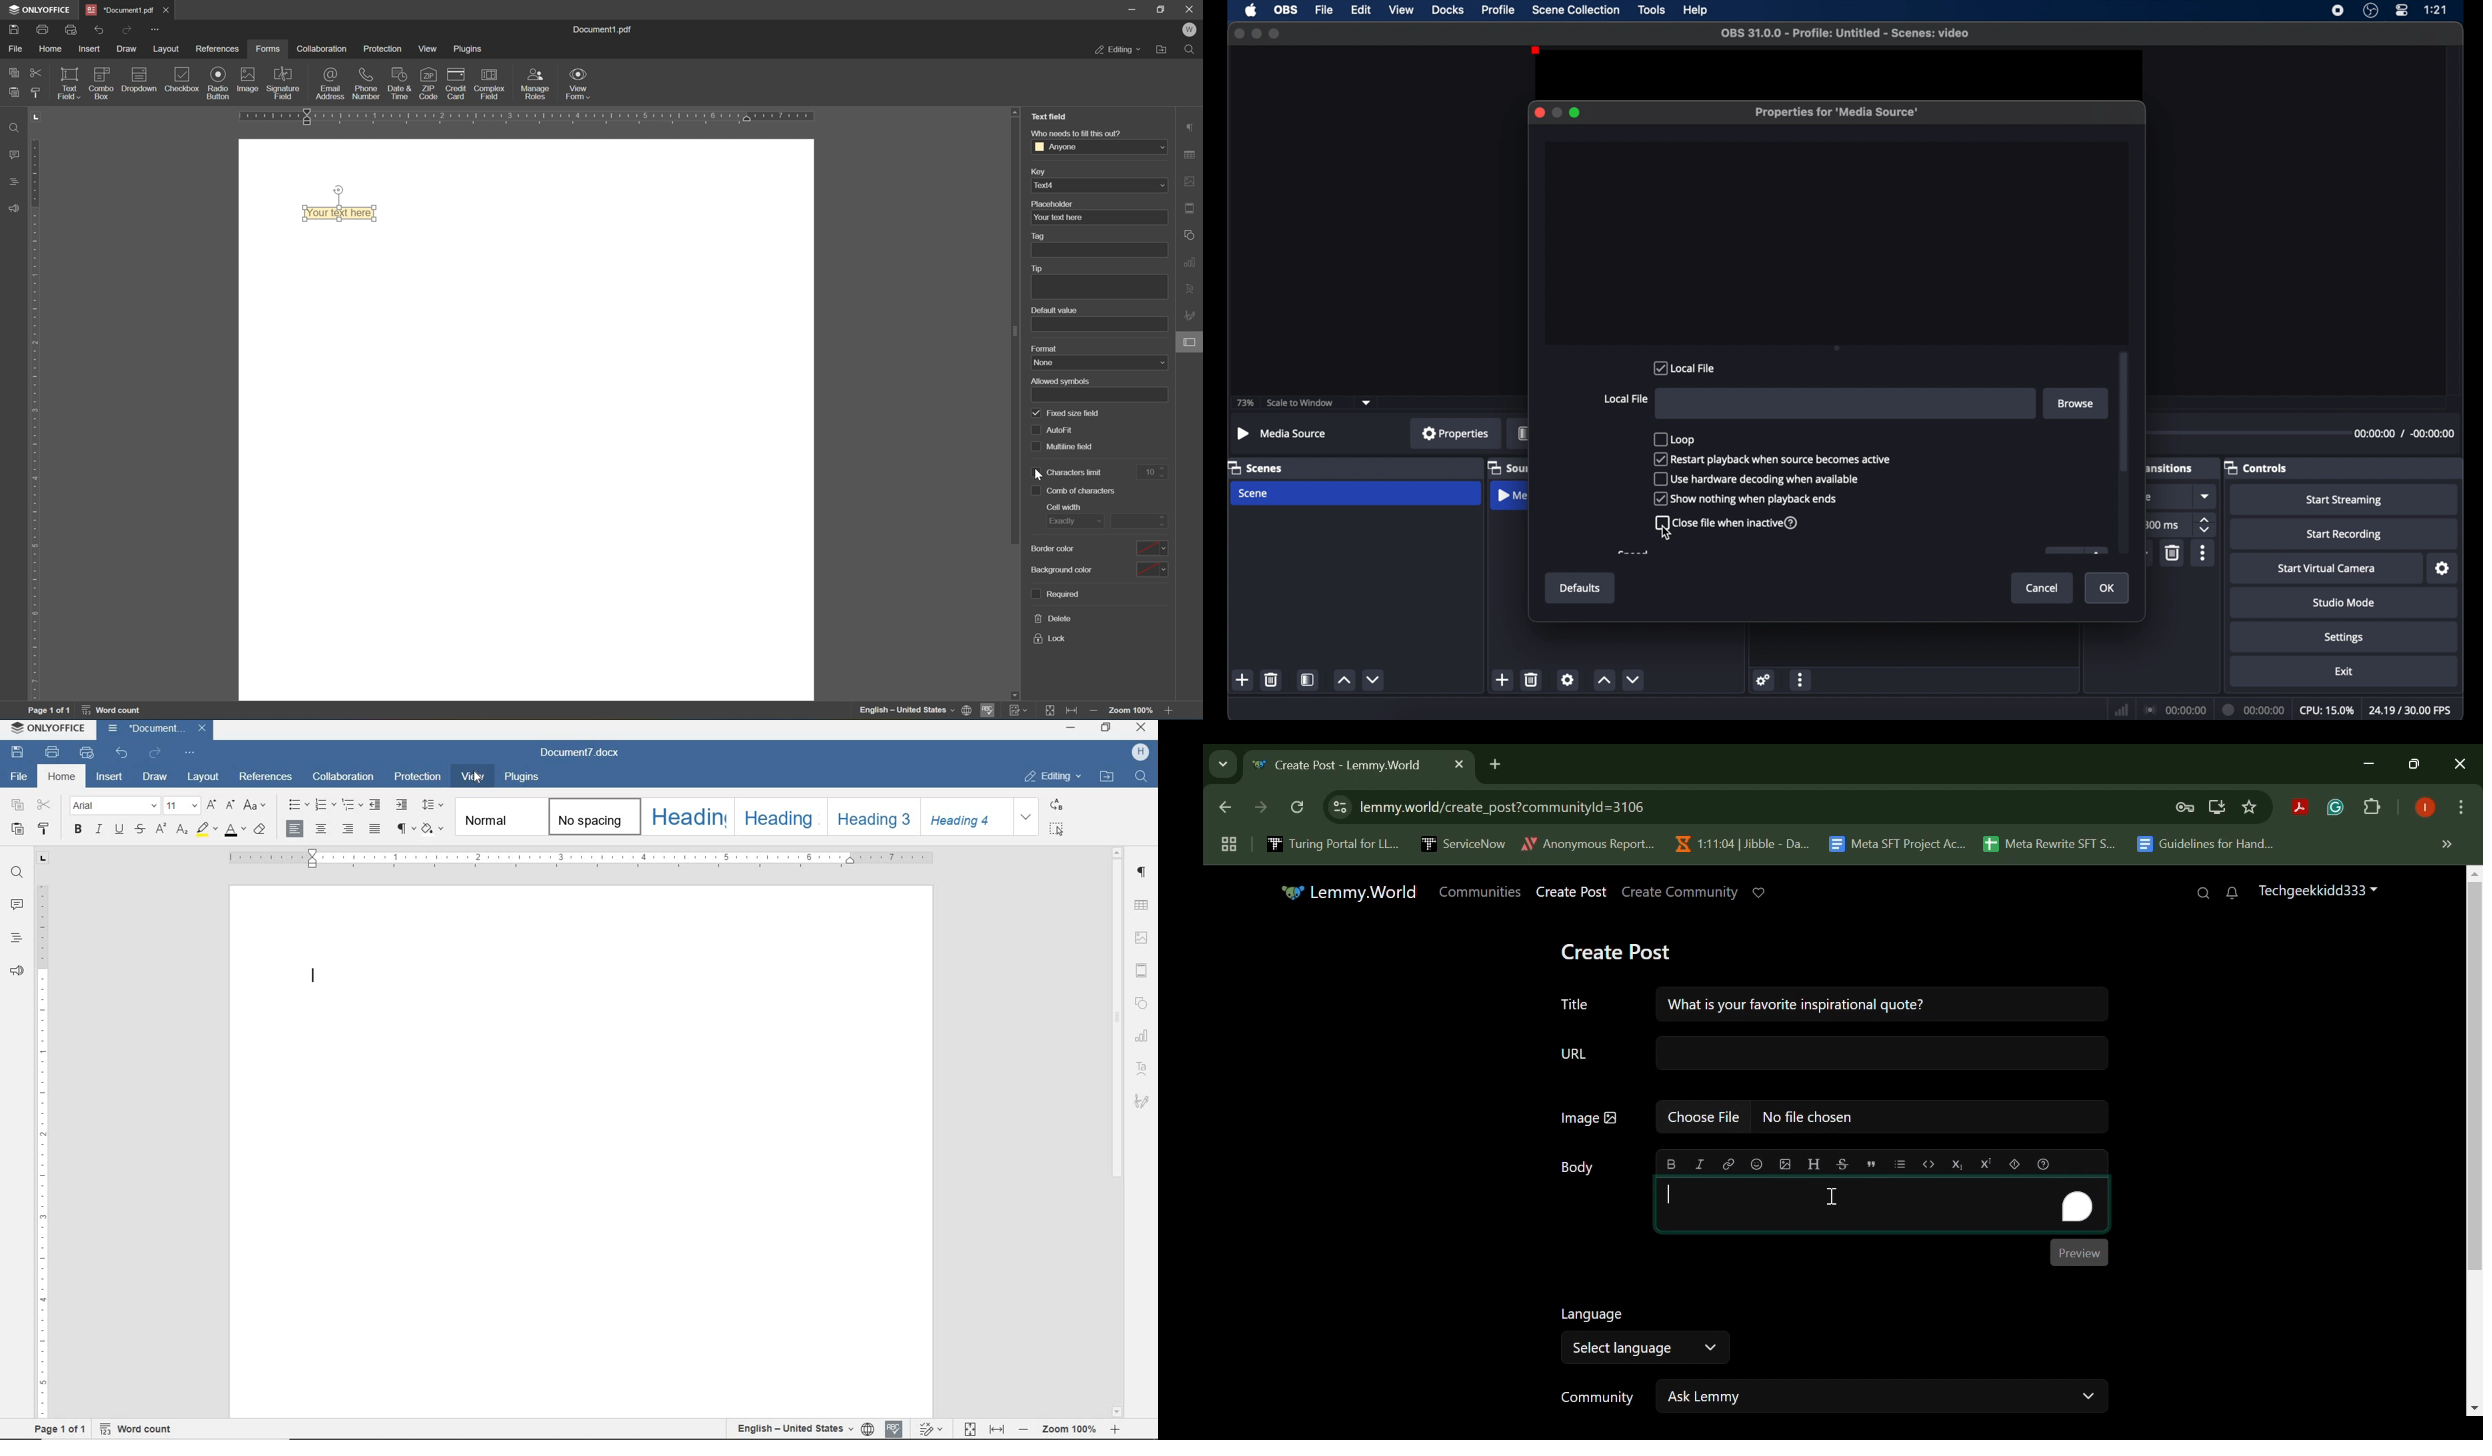 The height and width of the screenshot is (1456, 2492). Describe the element at coordinates (1308, 681) in the screenshot. I see `scene filters` at that location.